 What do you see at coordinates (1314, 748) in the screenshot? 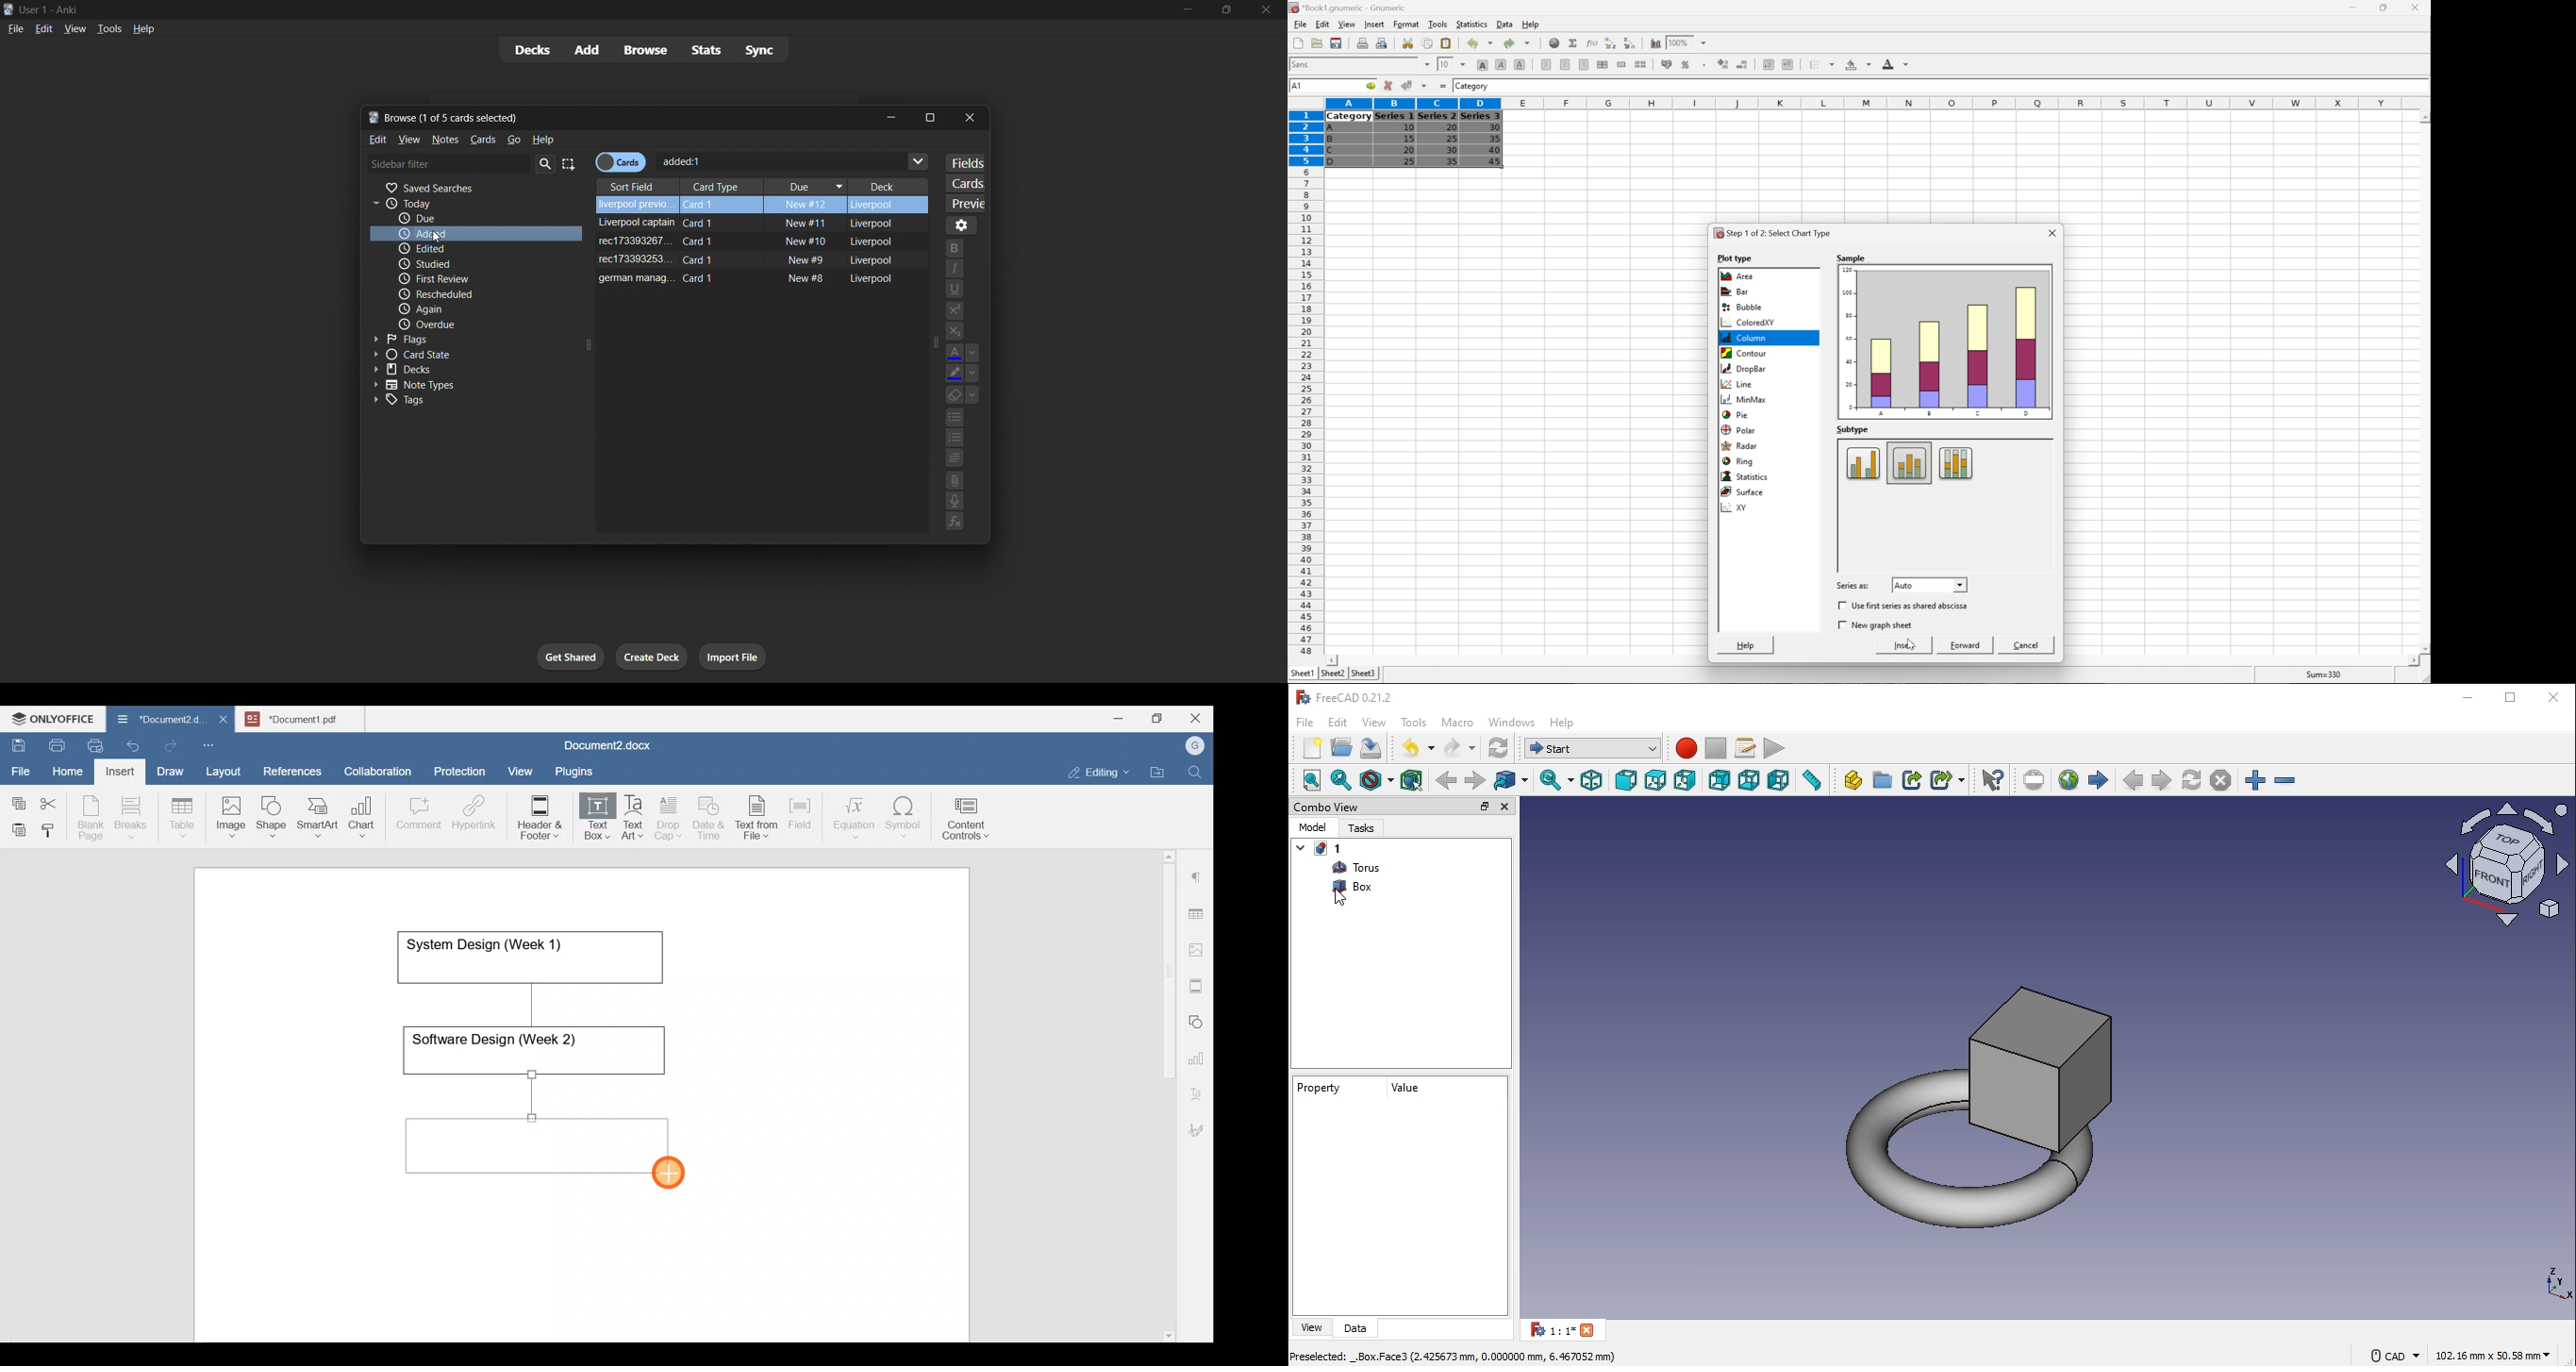
I see `new file` at bounding box center [1314, 748].